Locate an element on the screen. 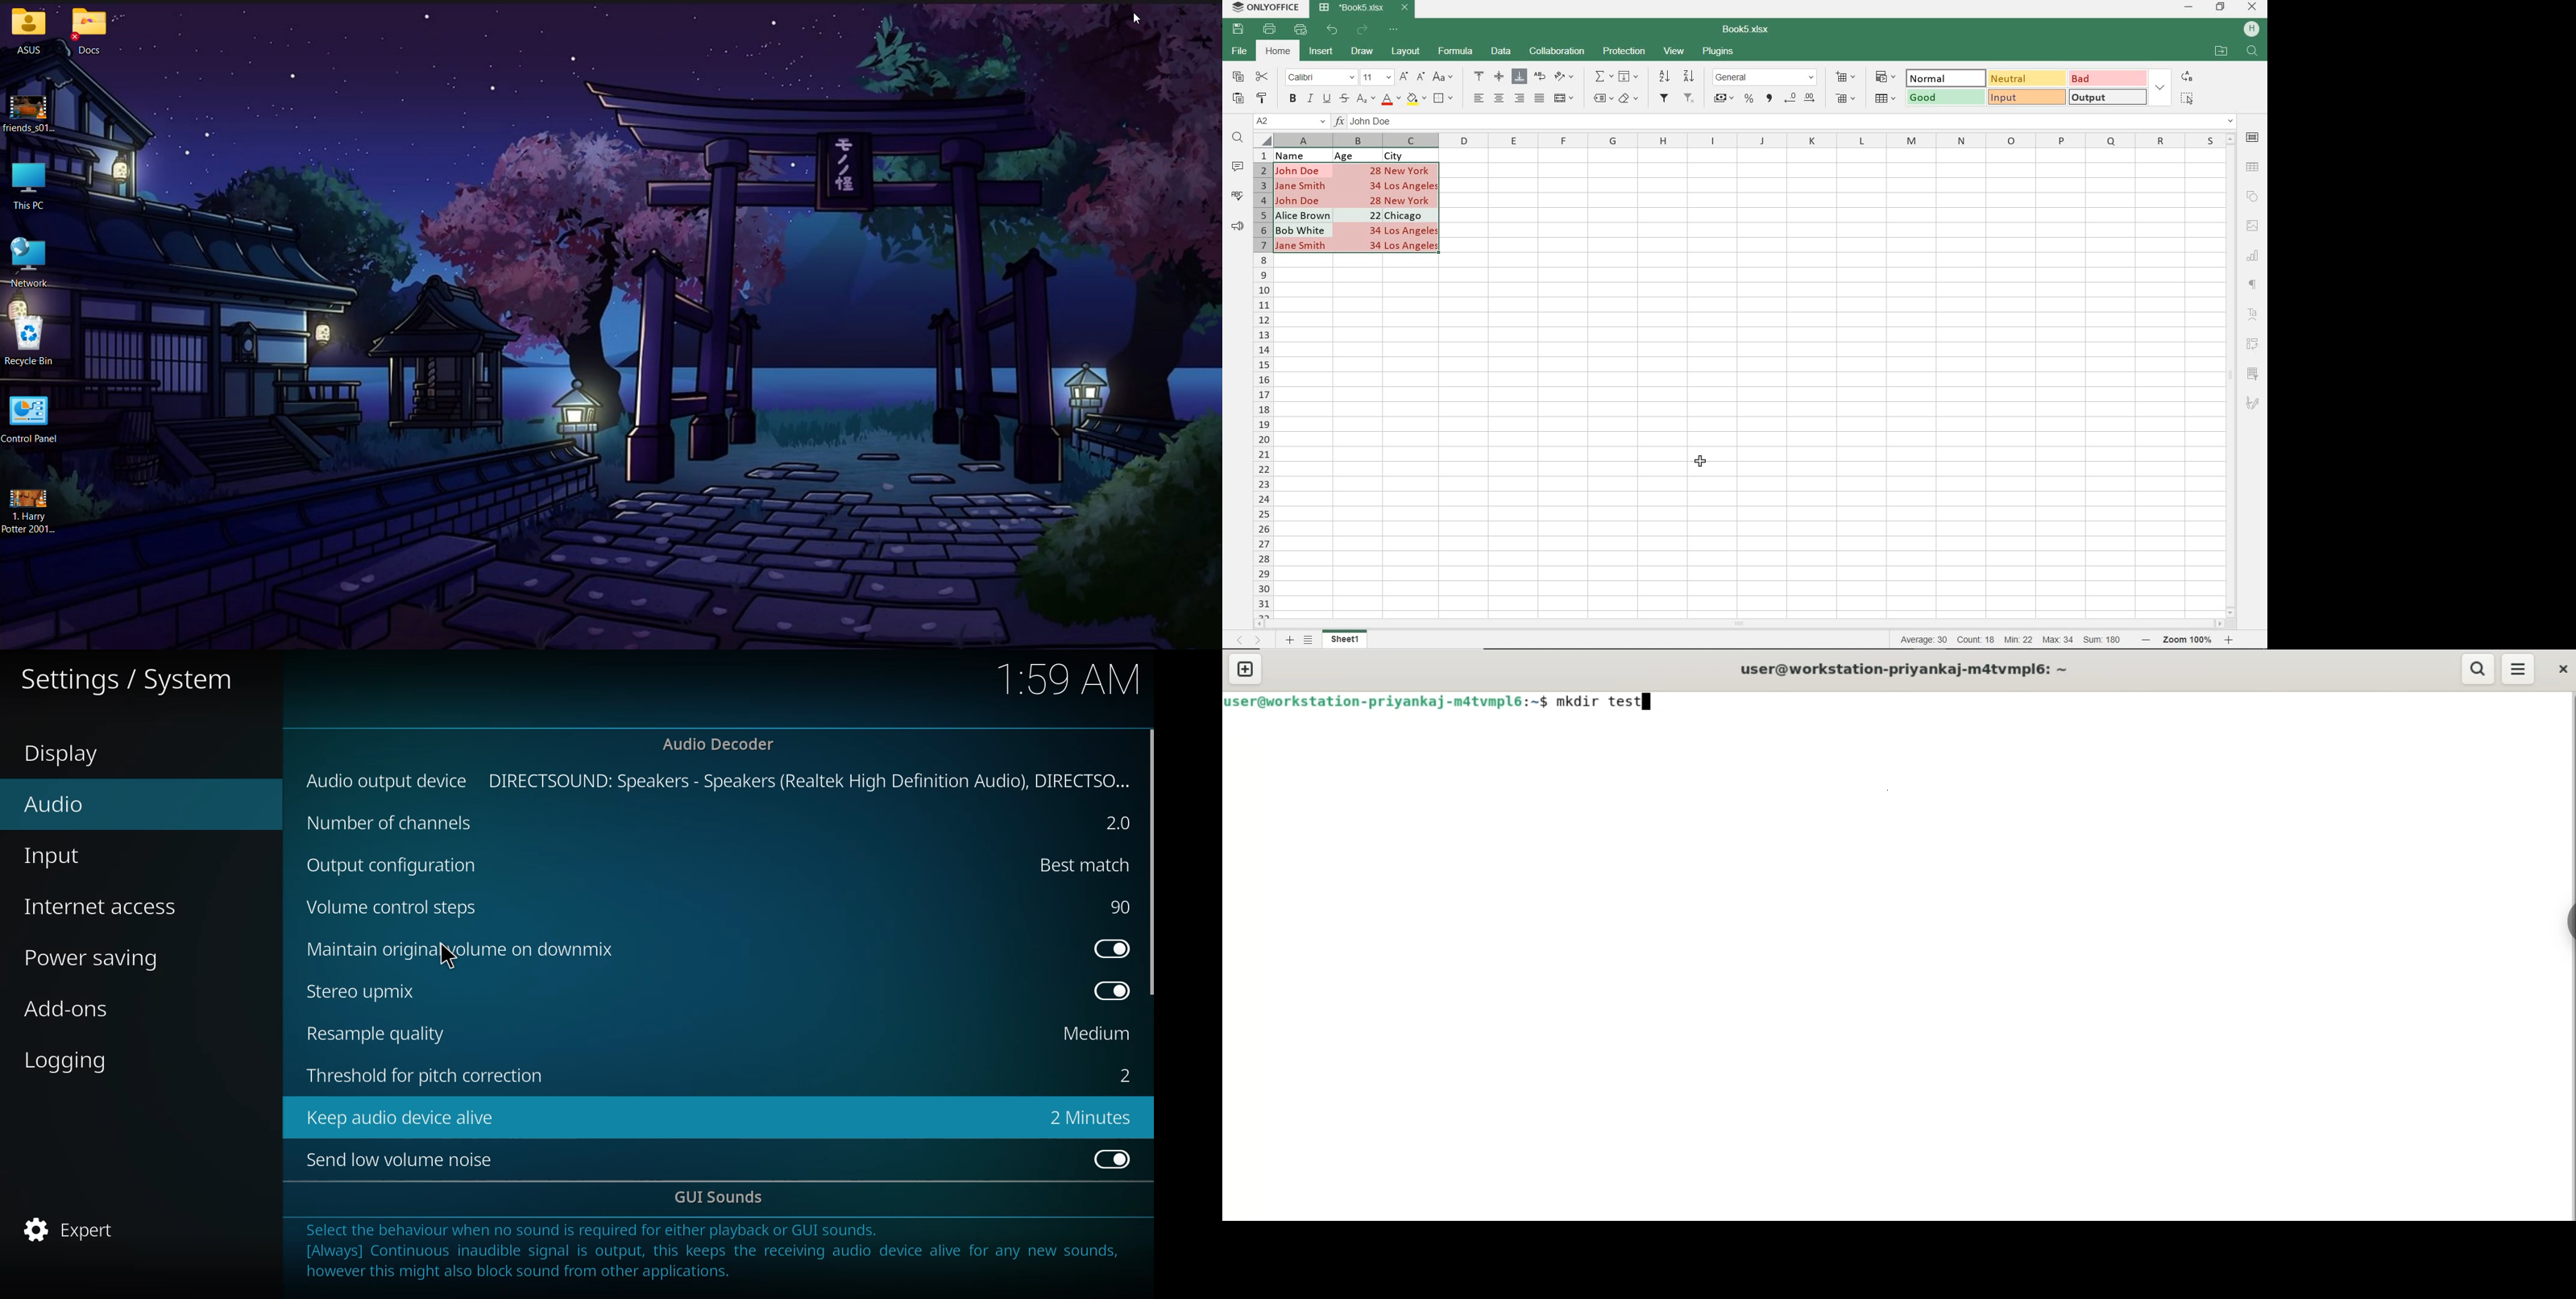  CHART is located at coordinates (2253, 255).